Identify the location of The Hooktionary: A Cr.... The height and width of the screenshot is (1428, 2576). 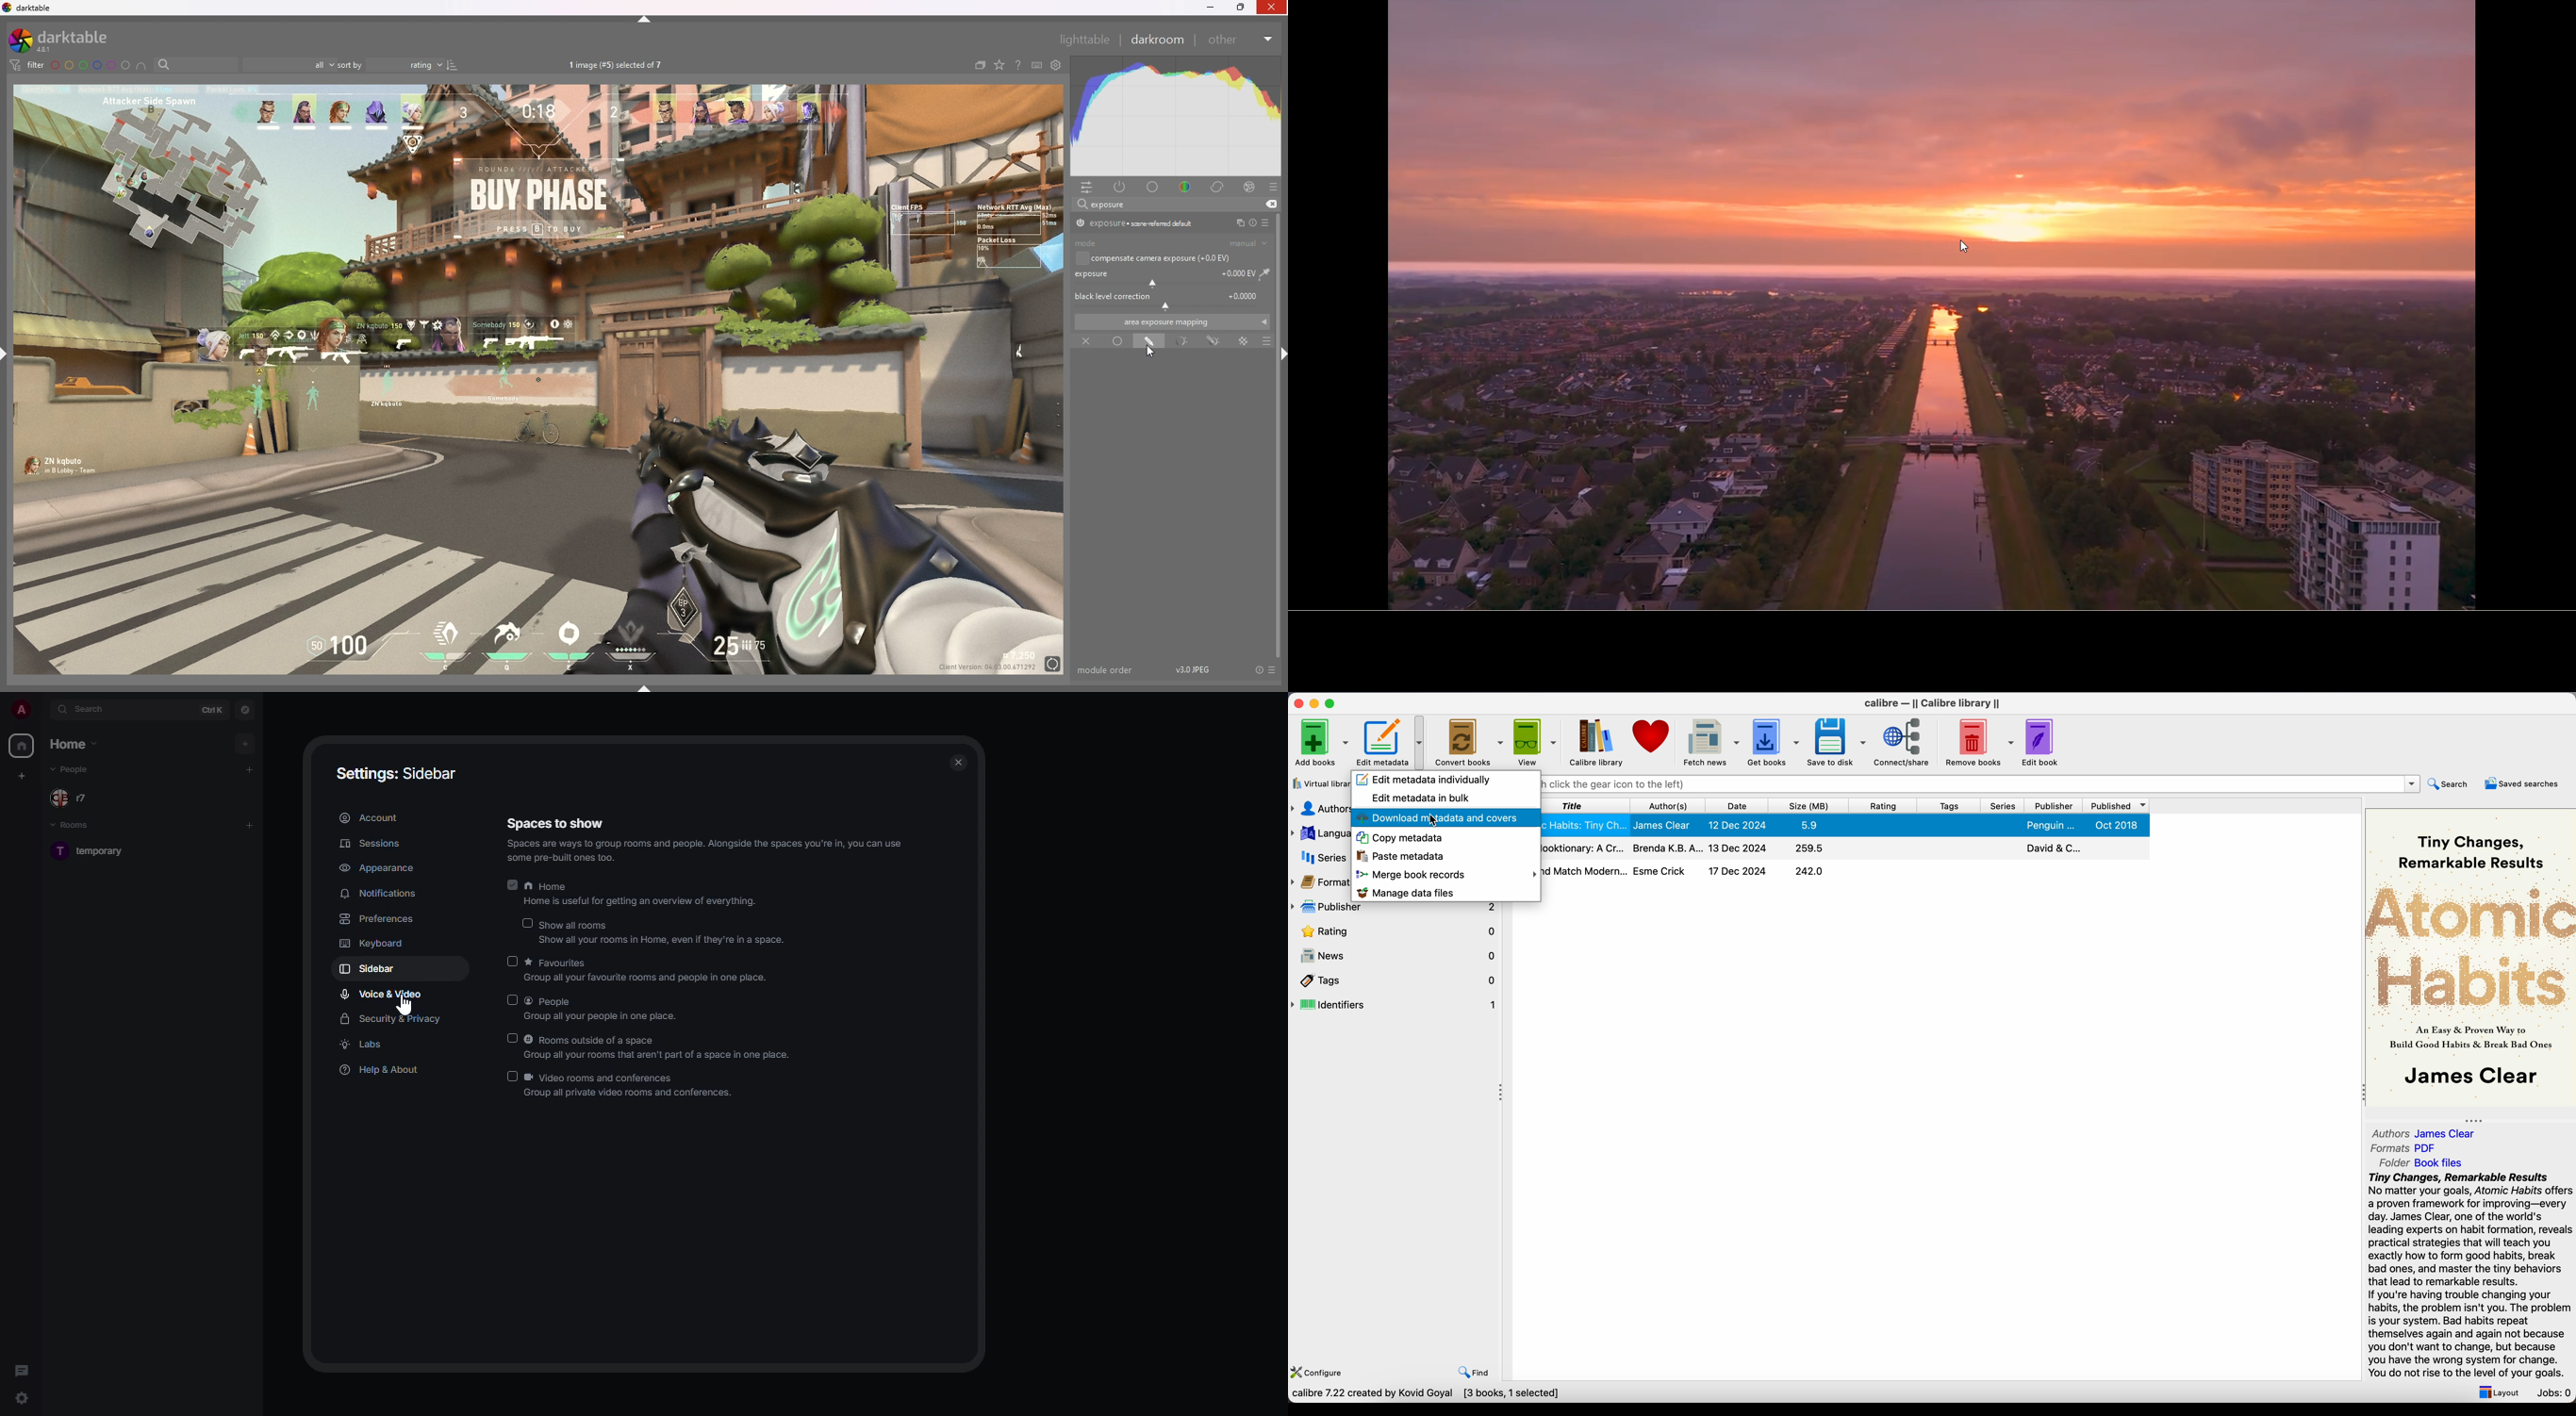
(1587, 847).